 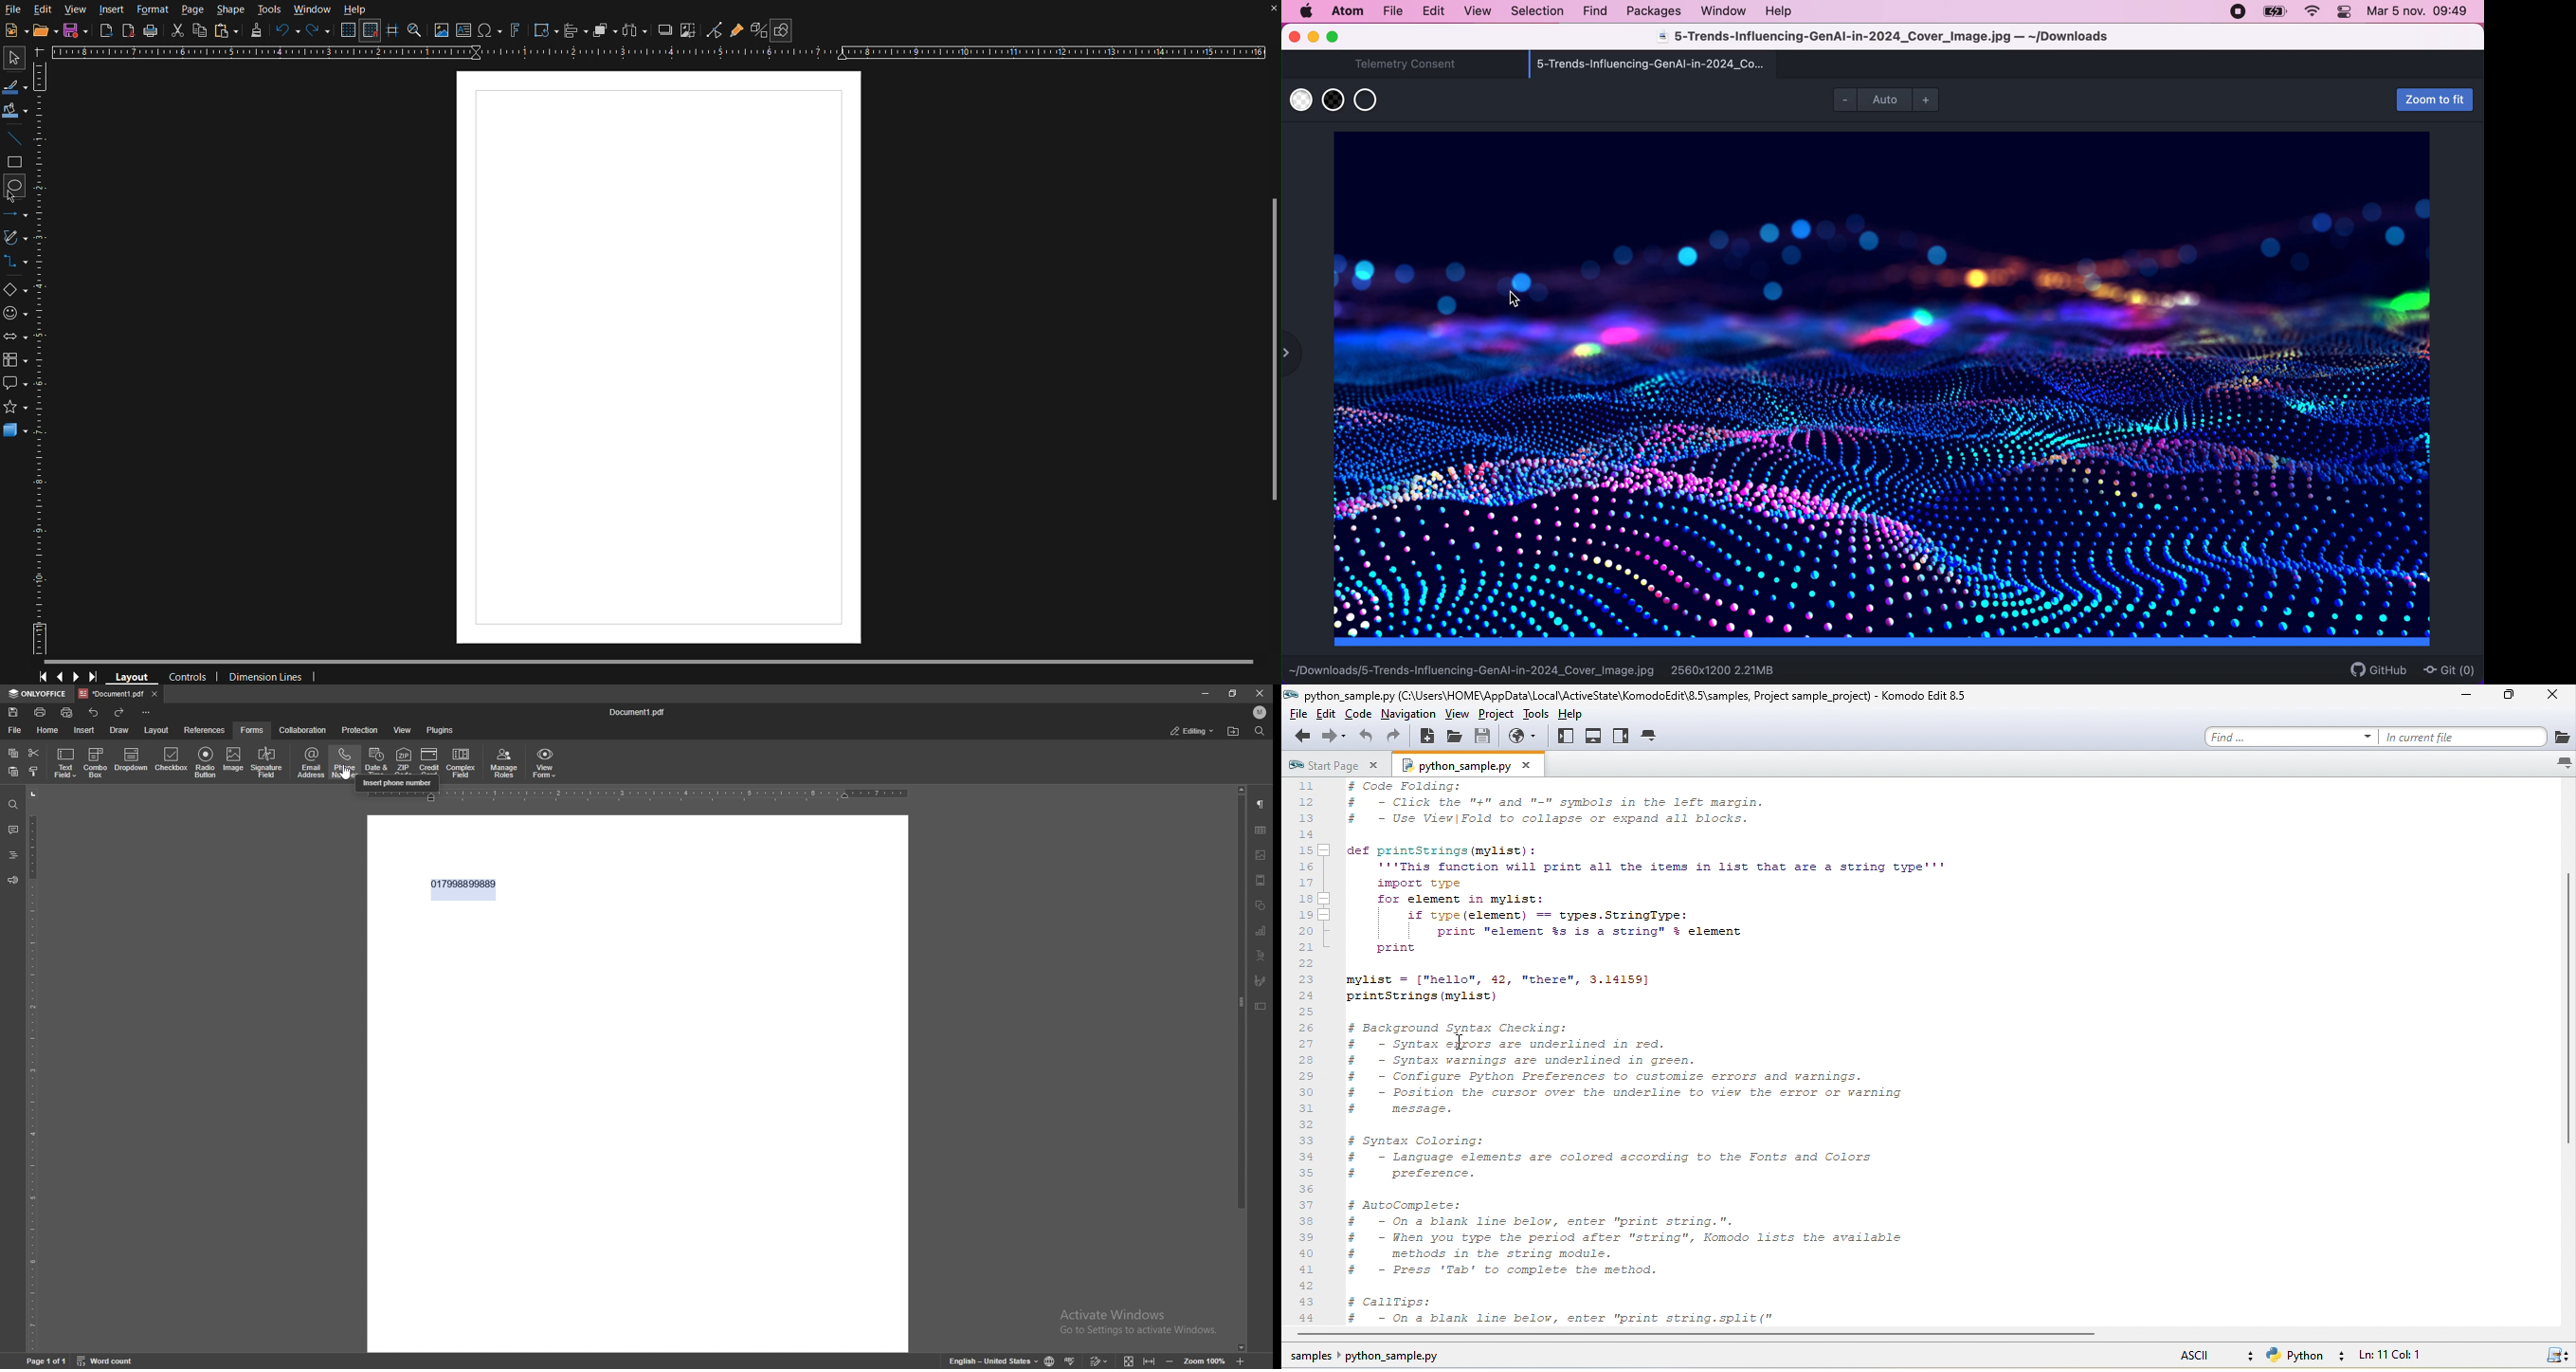 I want to click on English- United States, so click(x=994, y=1360).